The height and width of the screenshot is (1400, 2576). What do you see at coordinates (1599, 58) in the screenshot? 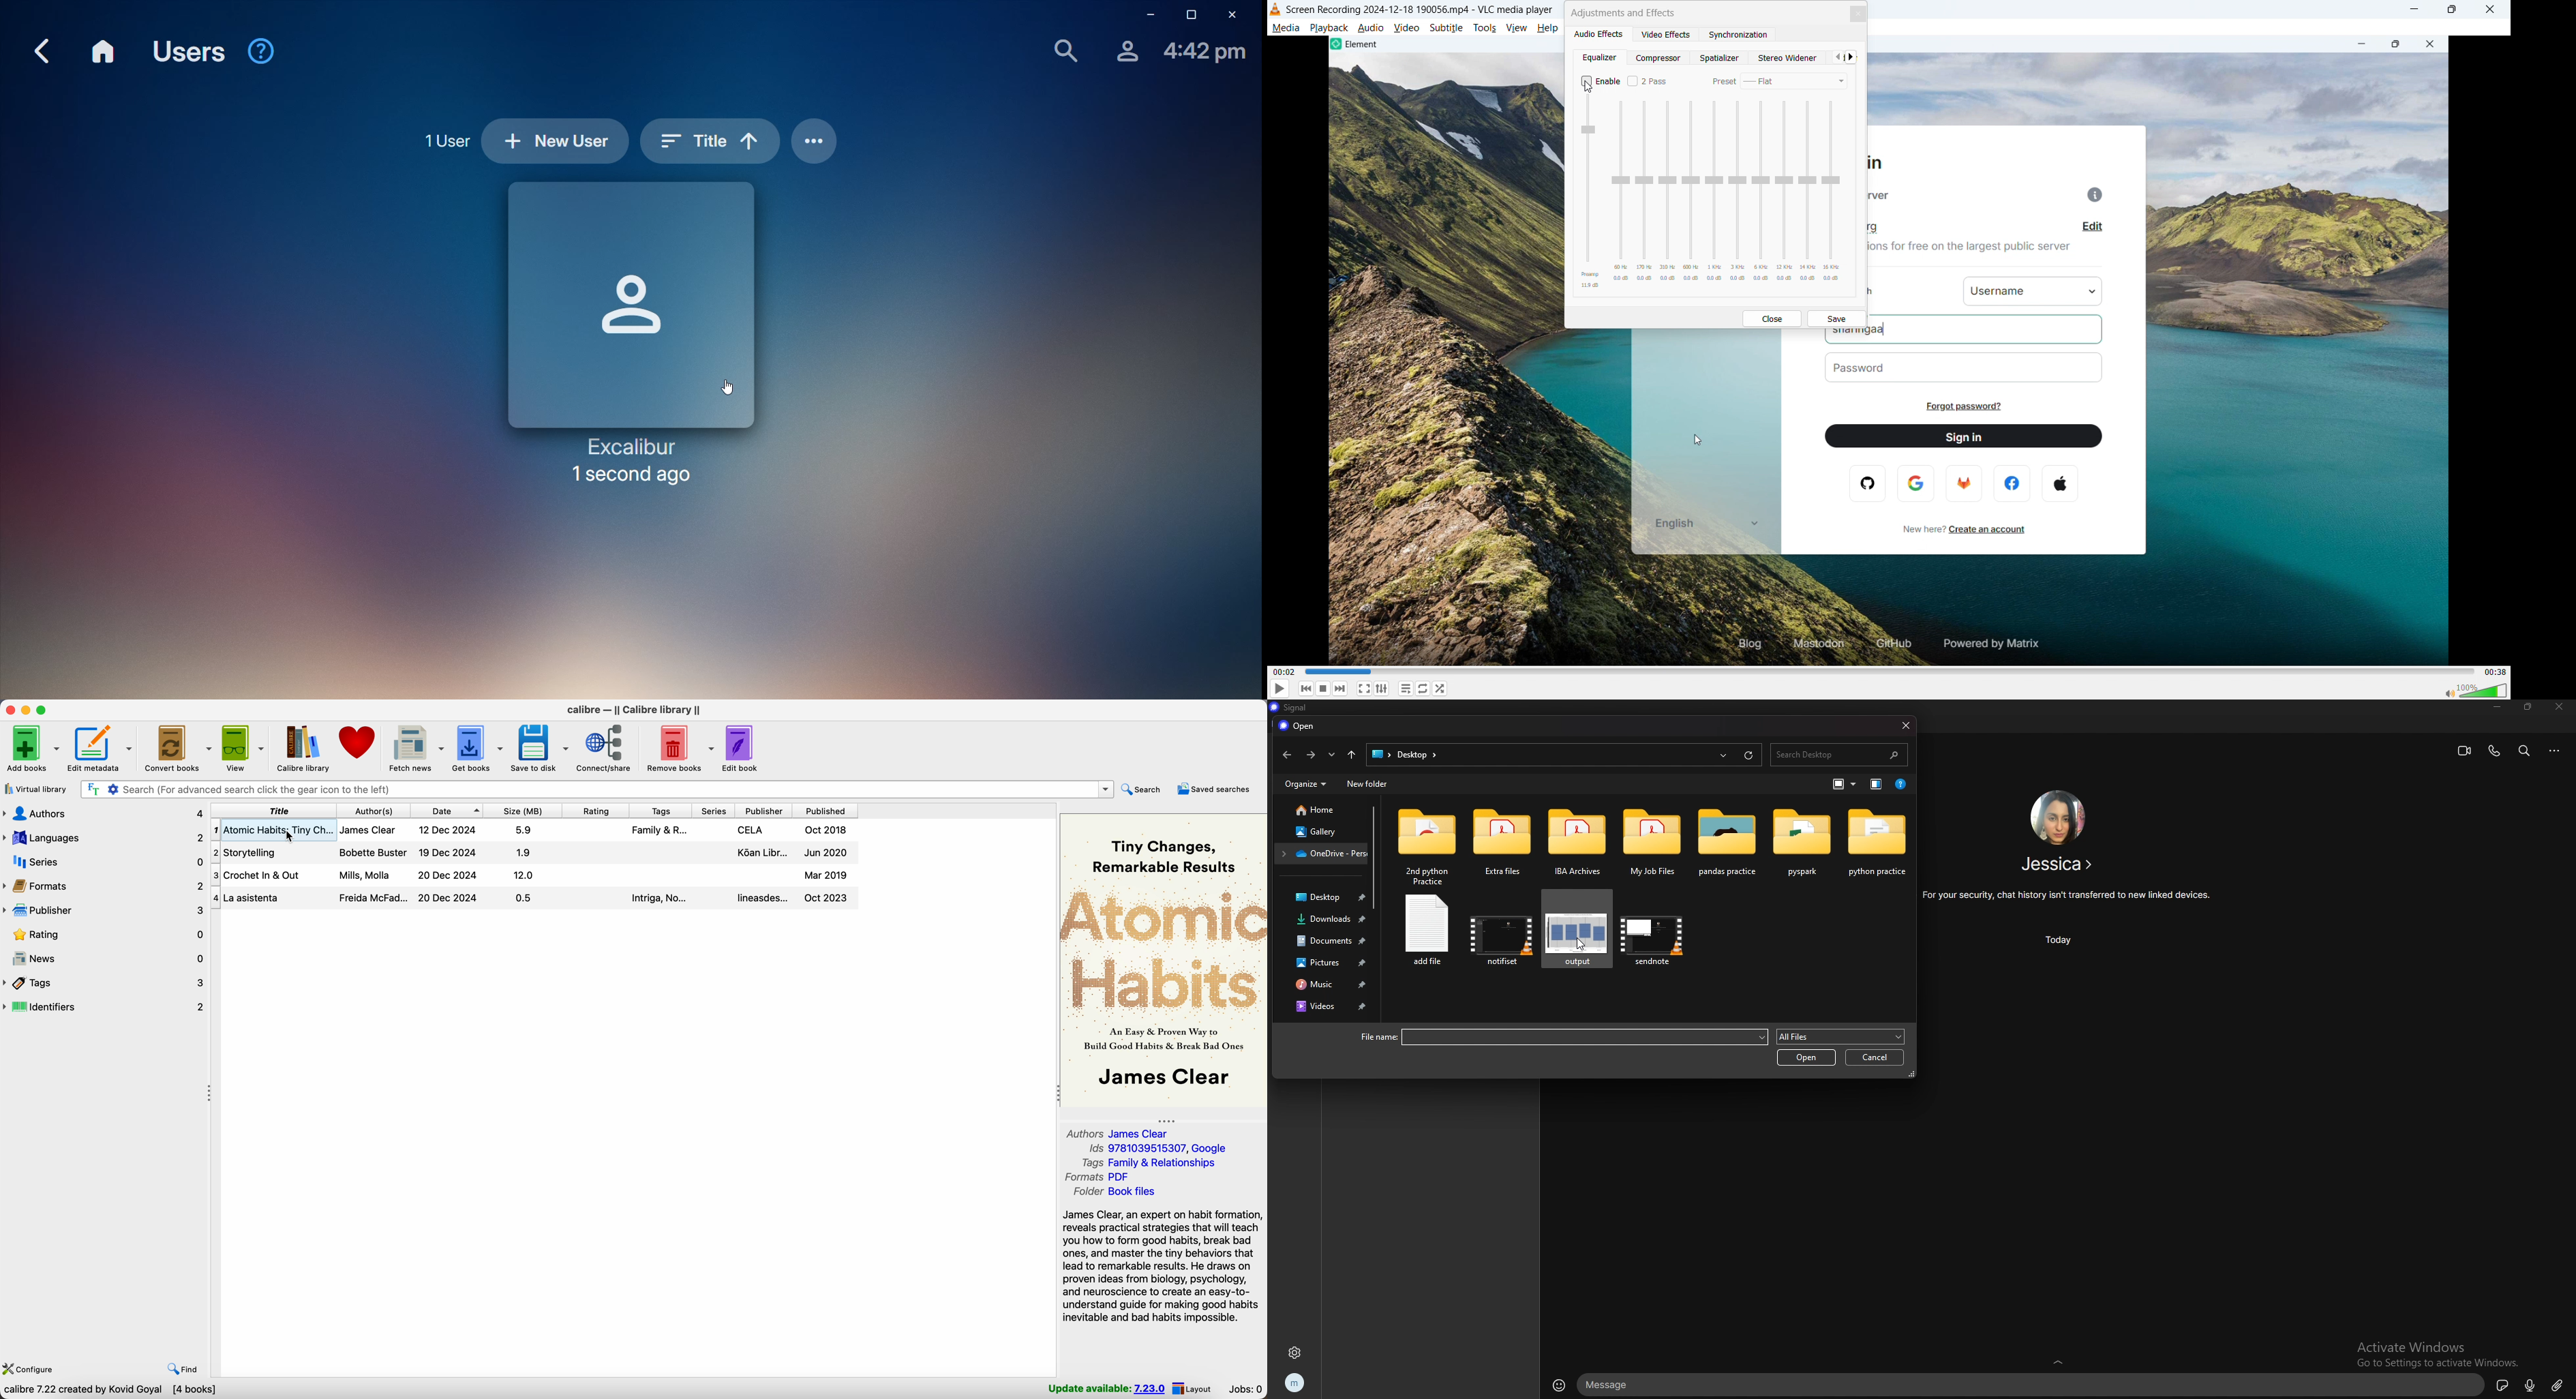
I see `equalizer ` at bounding box center [1599, 58].